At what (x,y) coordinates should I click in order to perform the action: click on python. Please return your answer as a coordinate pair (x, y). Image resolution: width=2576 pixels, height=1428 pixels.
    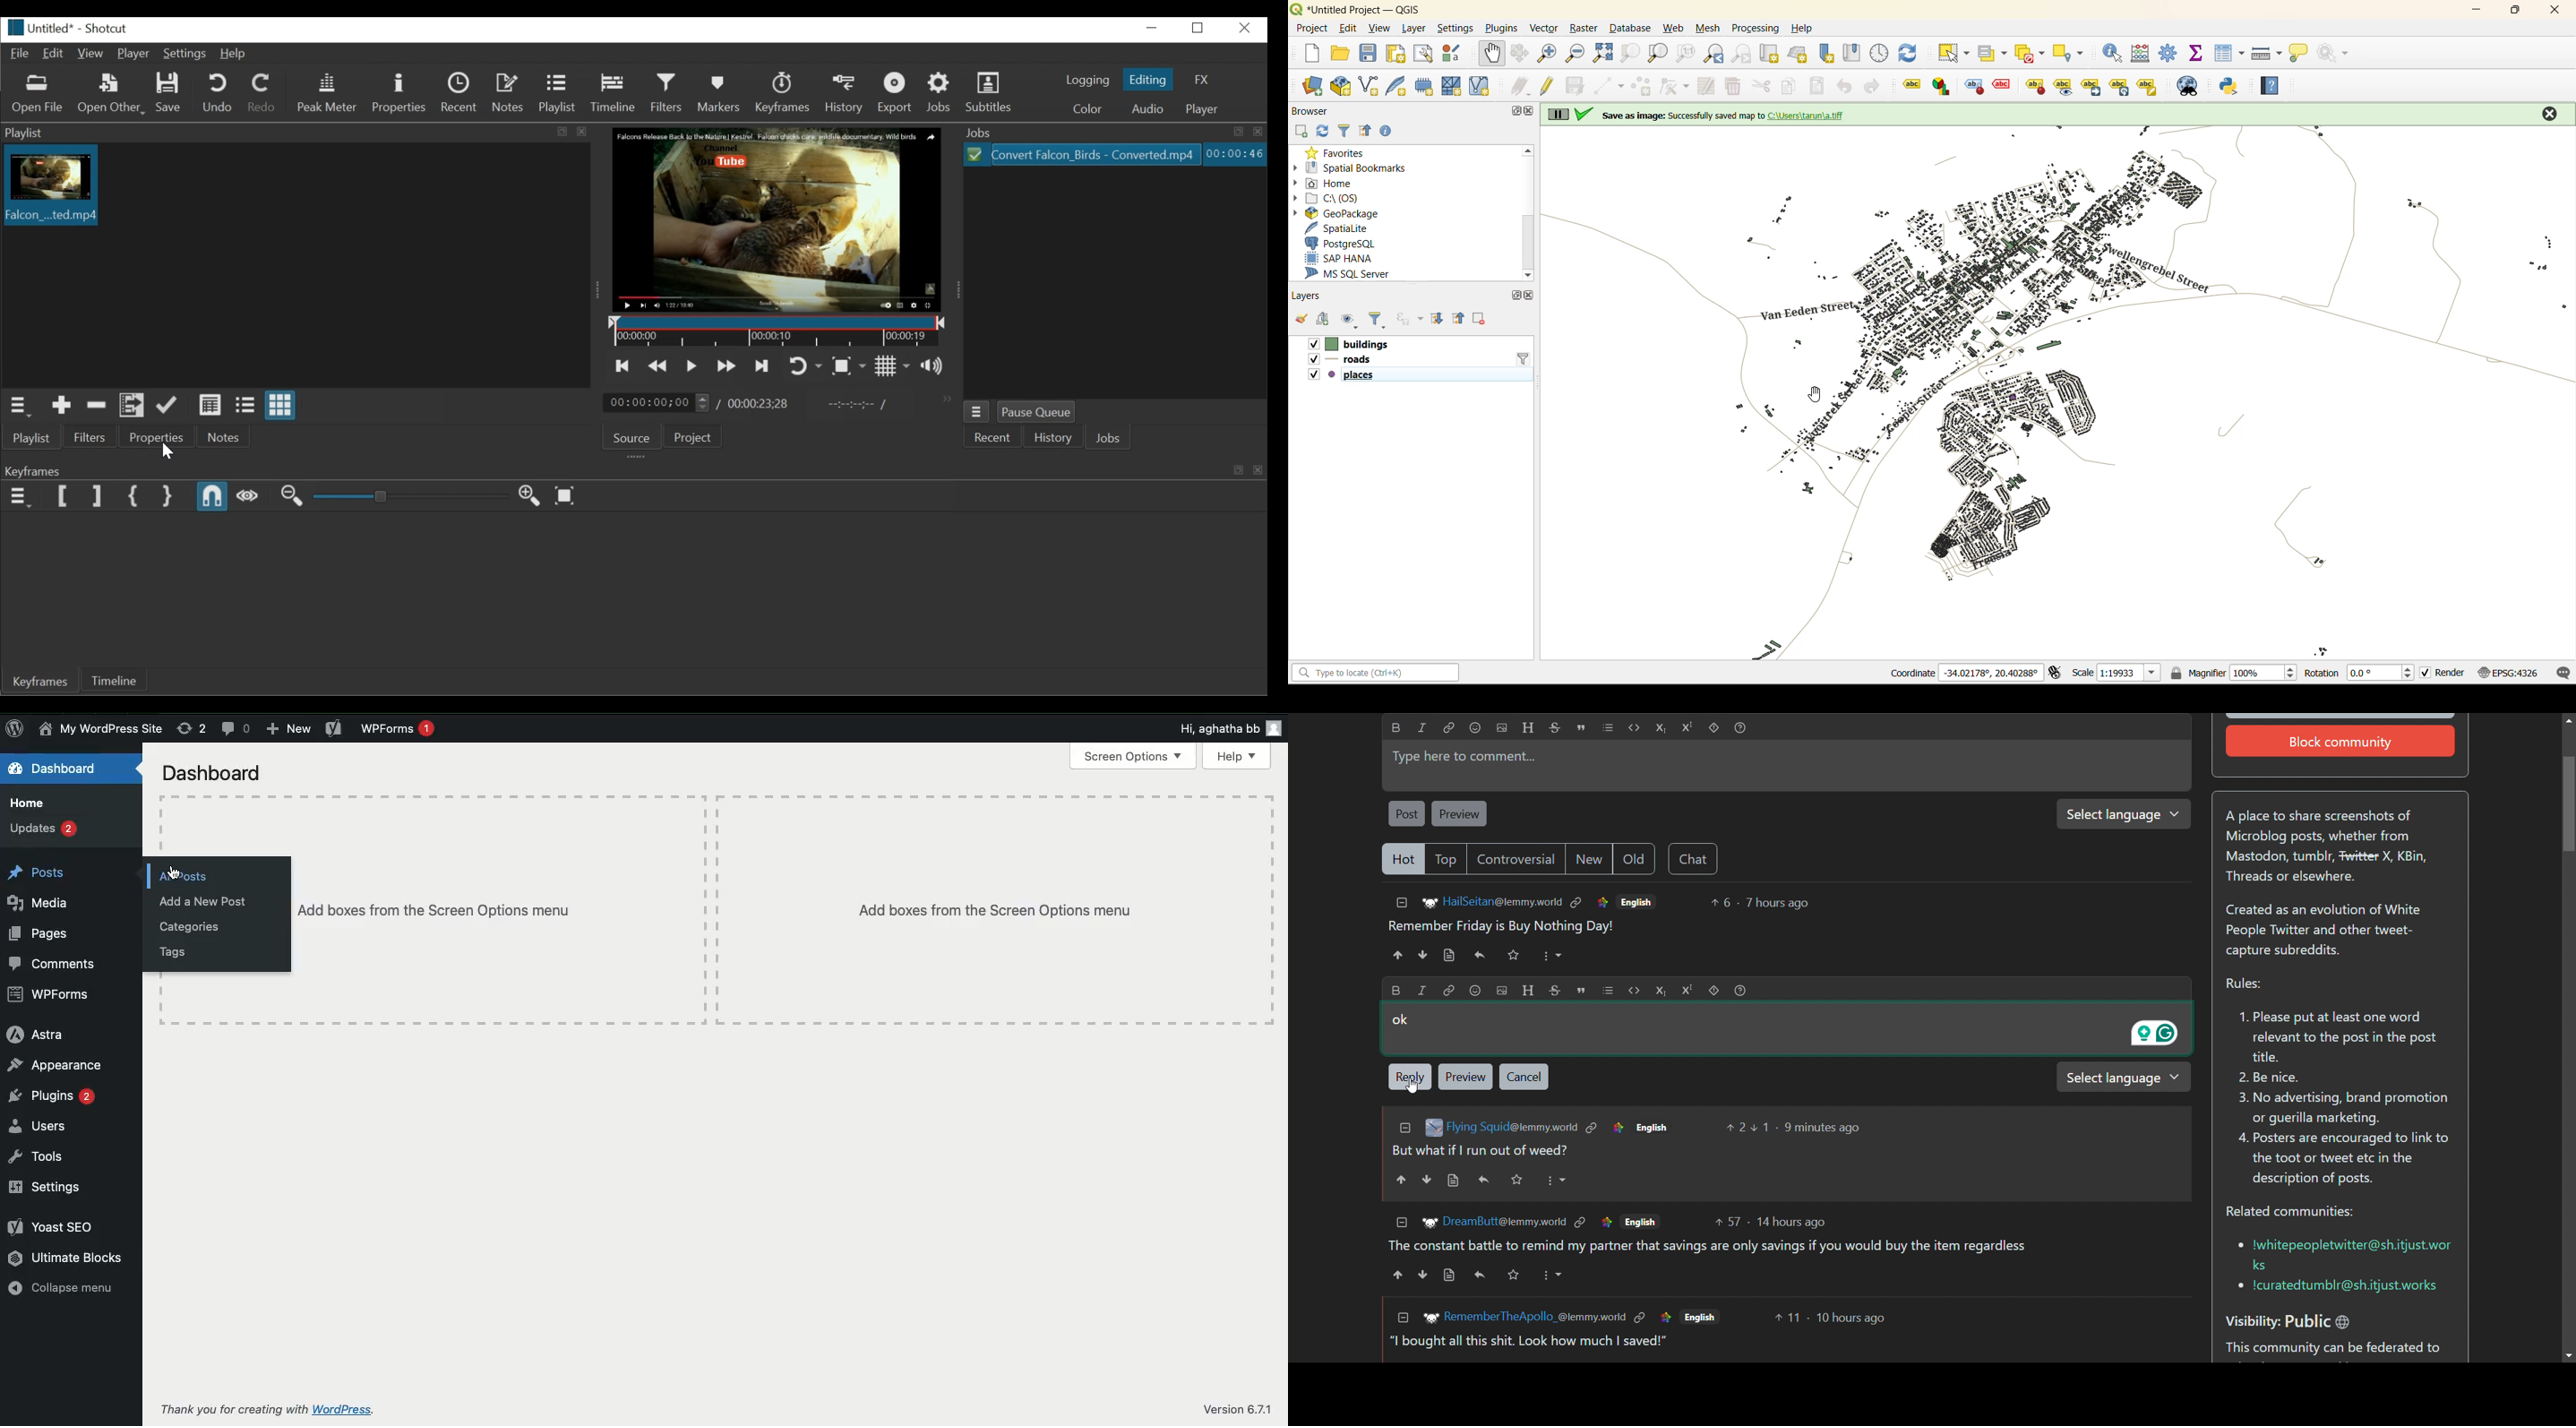
    Looking at the image, I should click on (2235, 87).